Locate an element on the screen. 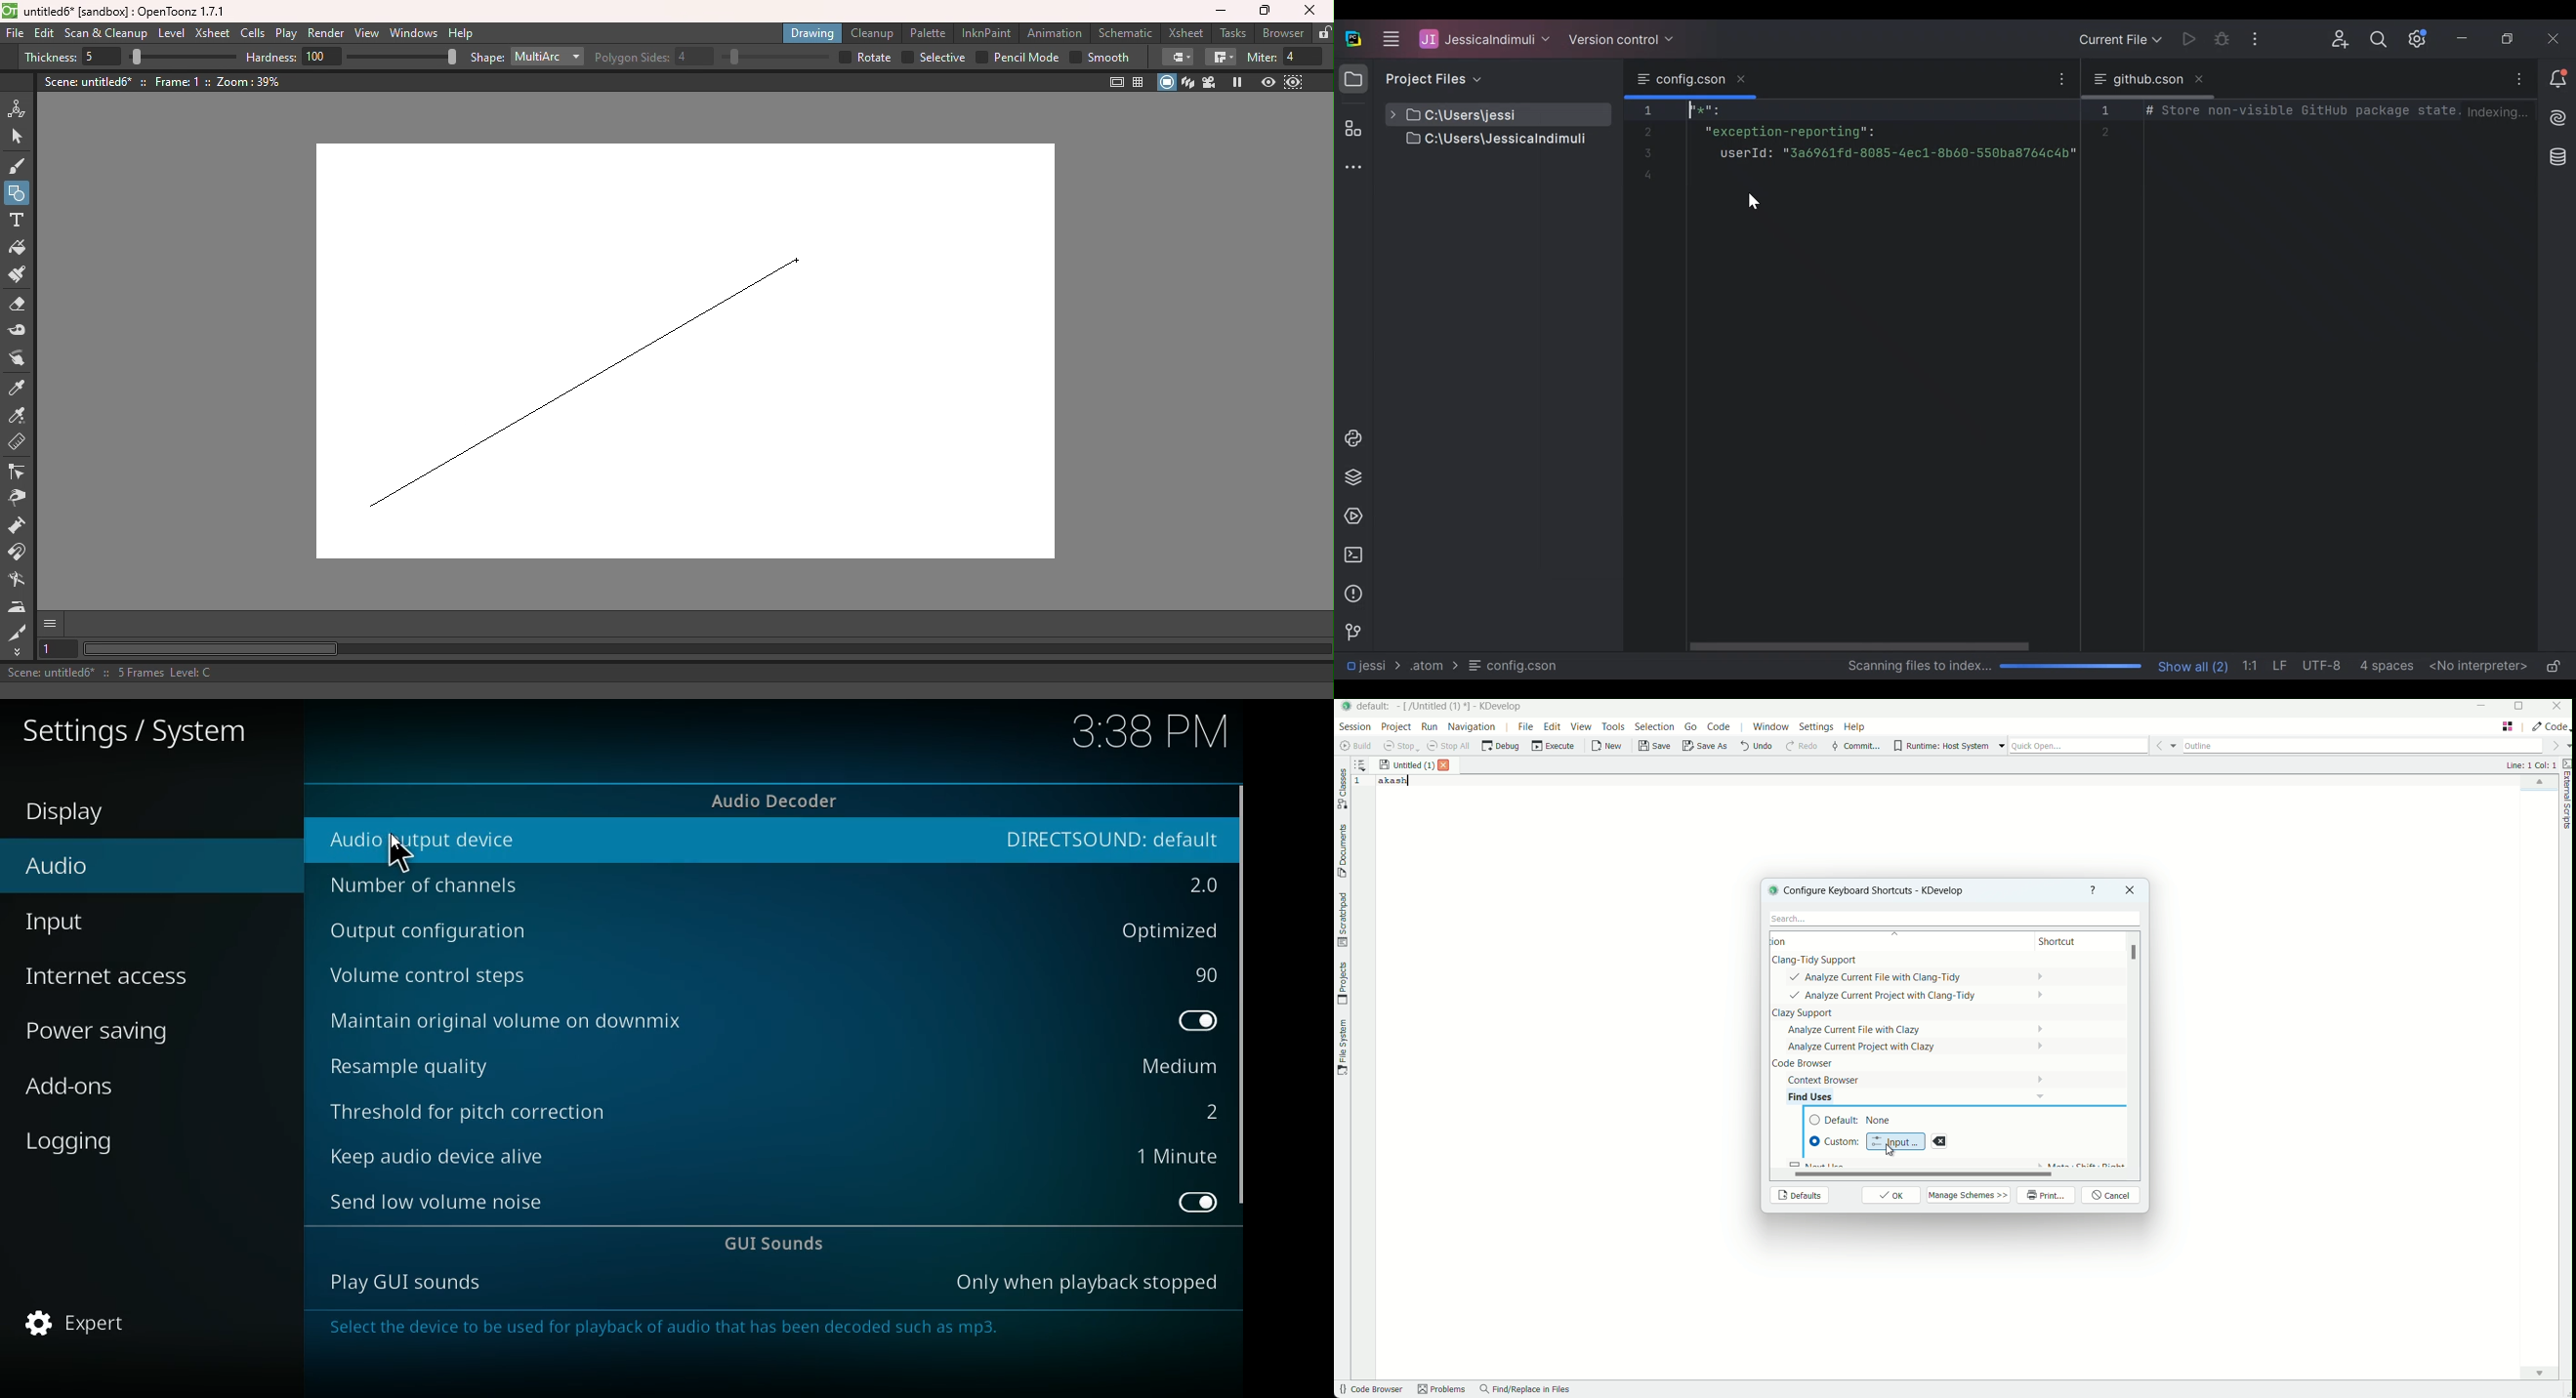  threshold for pitch correction is located at coordinates (481, 1106).